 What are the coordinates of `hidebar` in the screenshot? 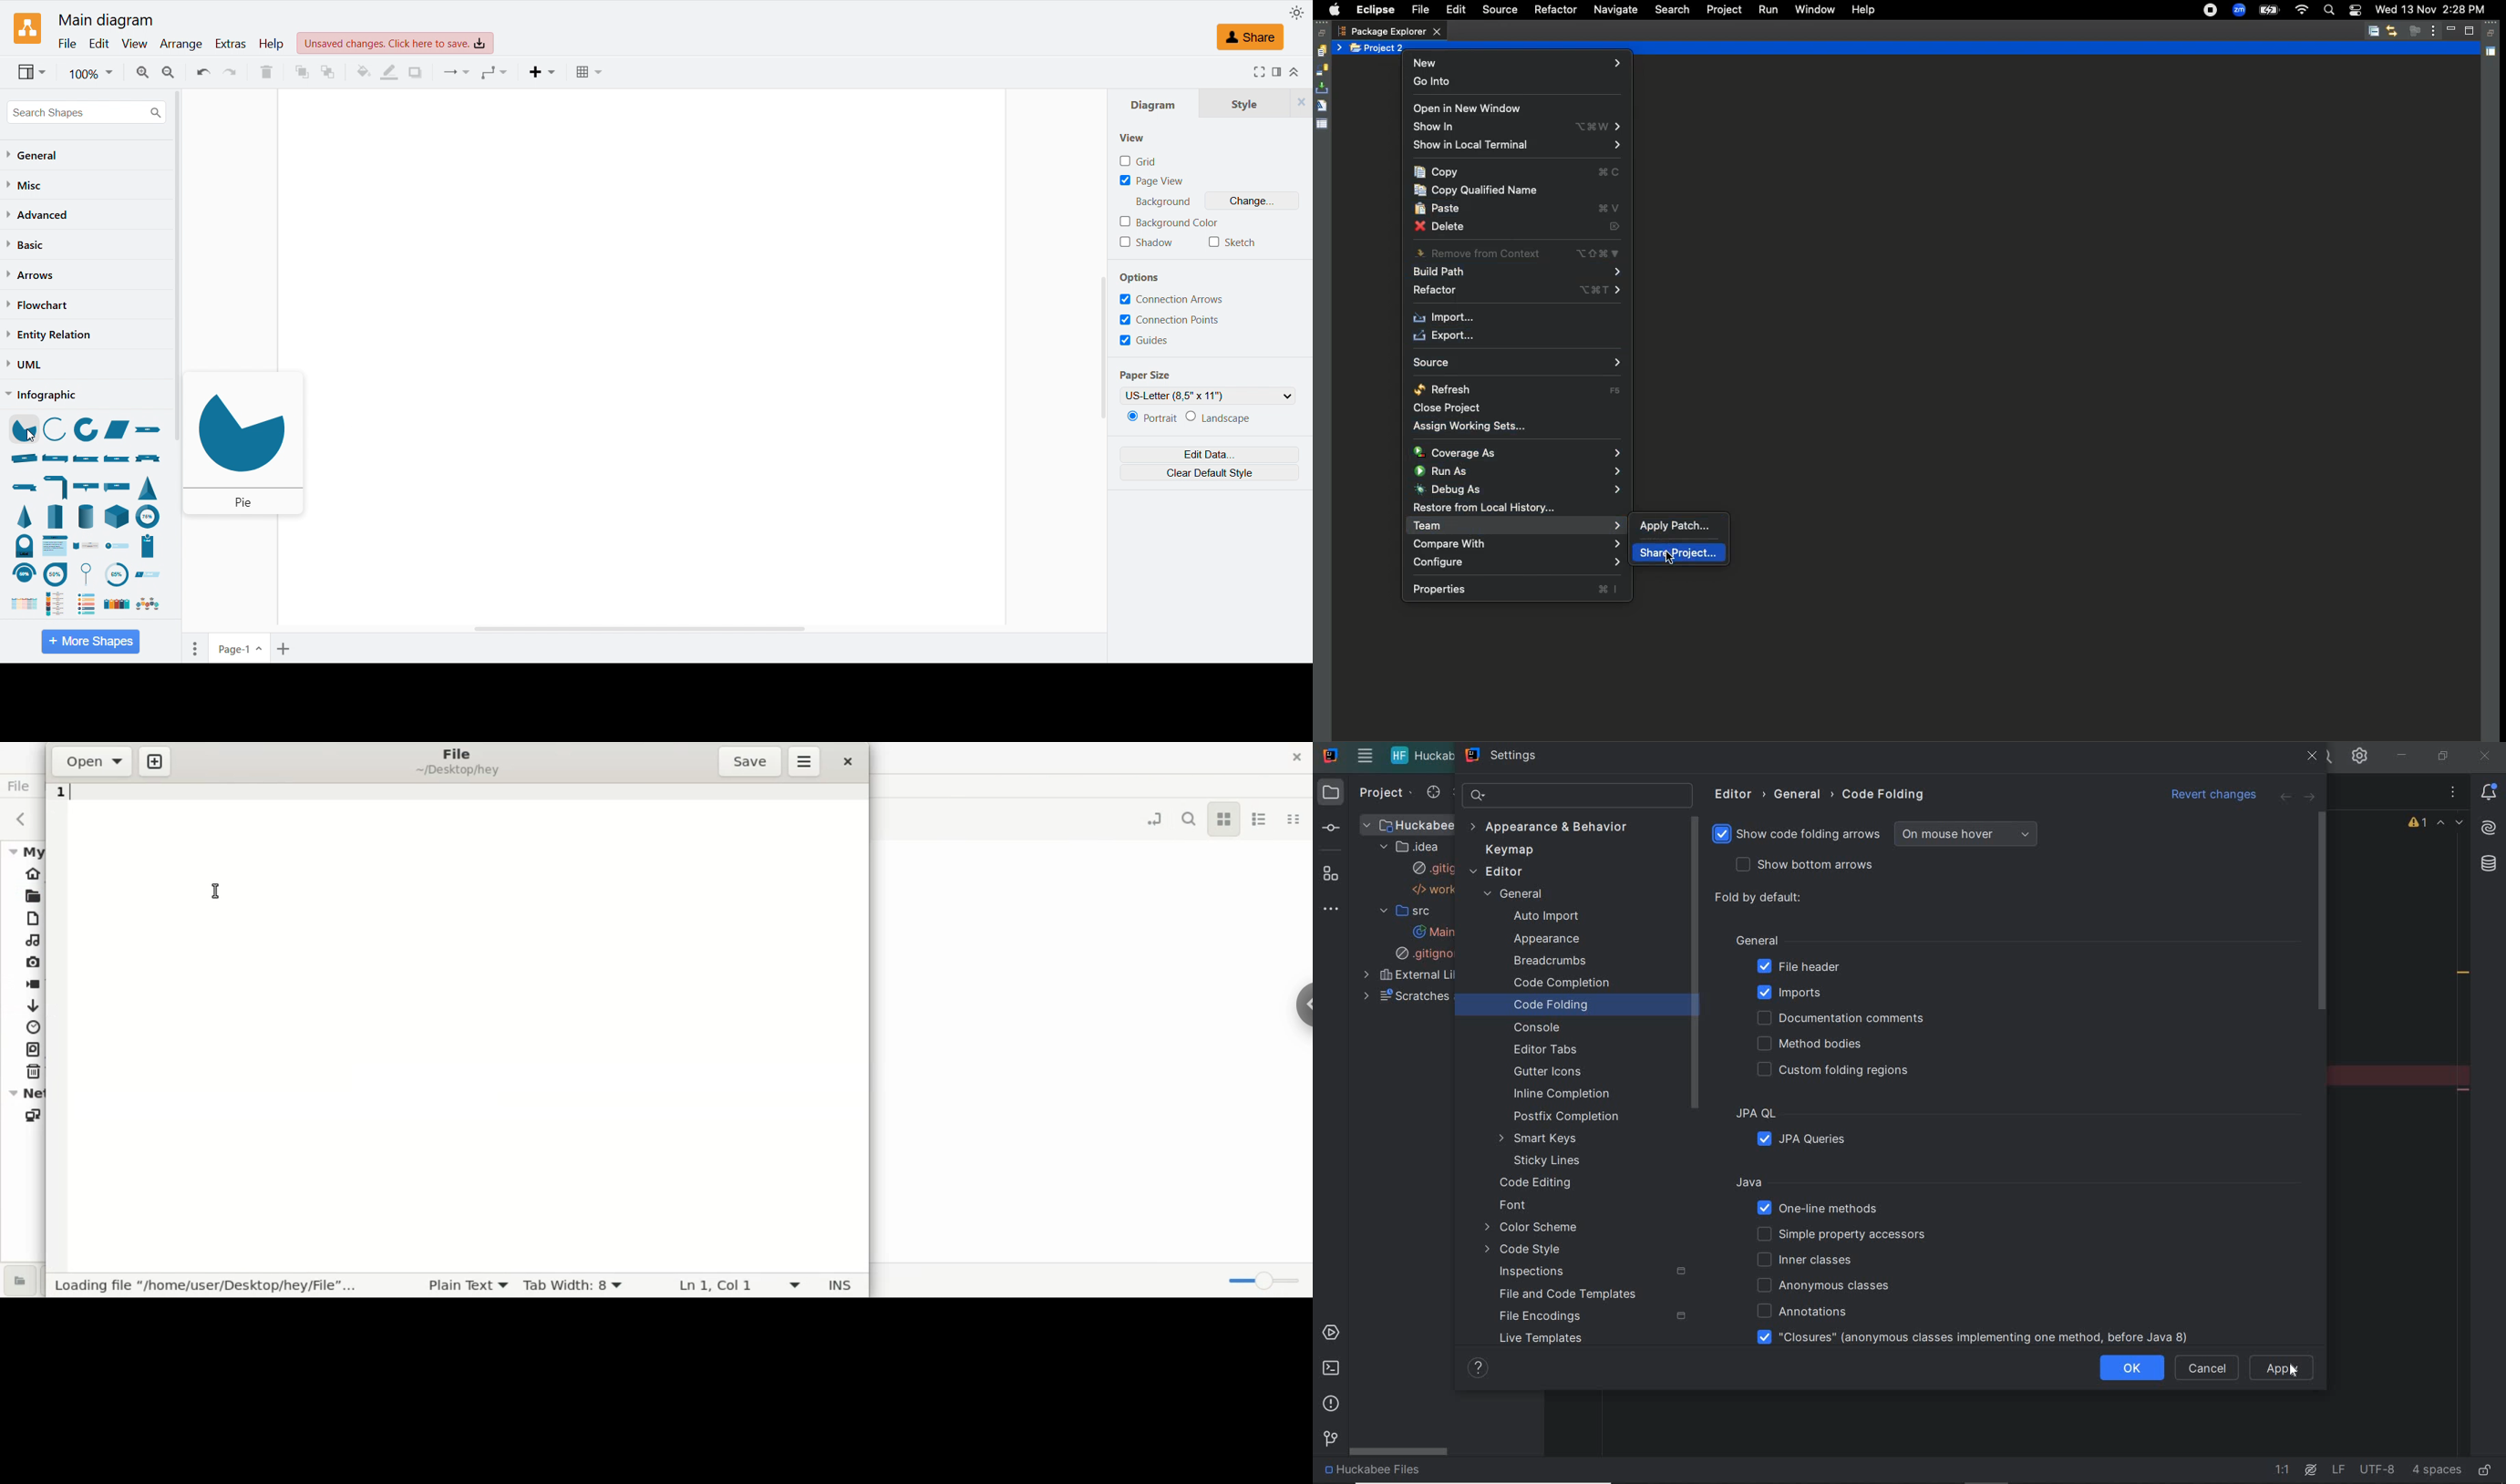 It's located at (1297, 1003).